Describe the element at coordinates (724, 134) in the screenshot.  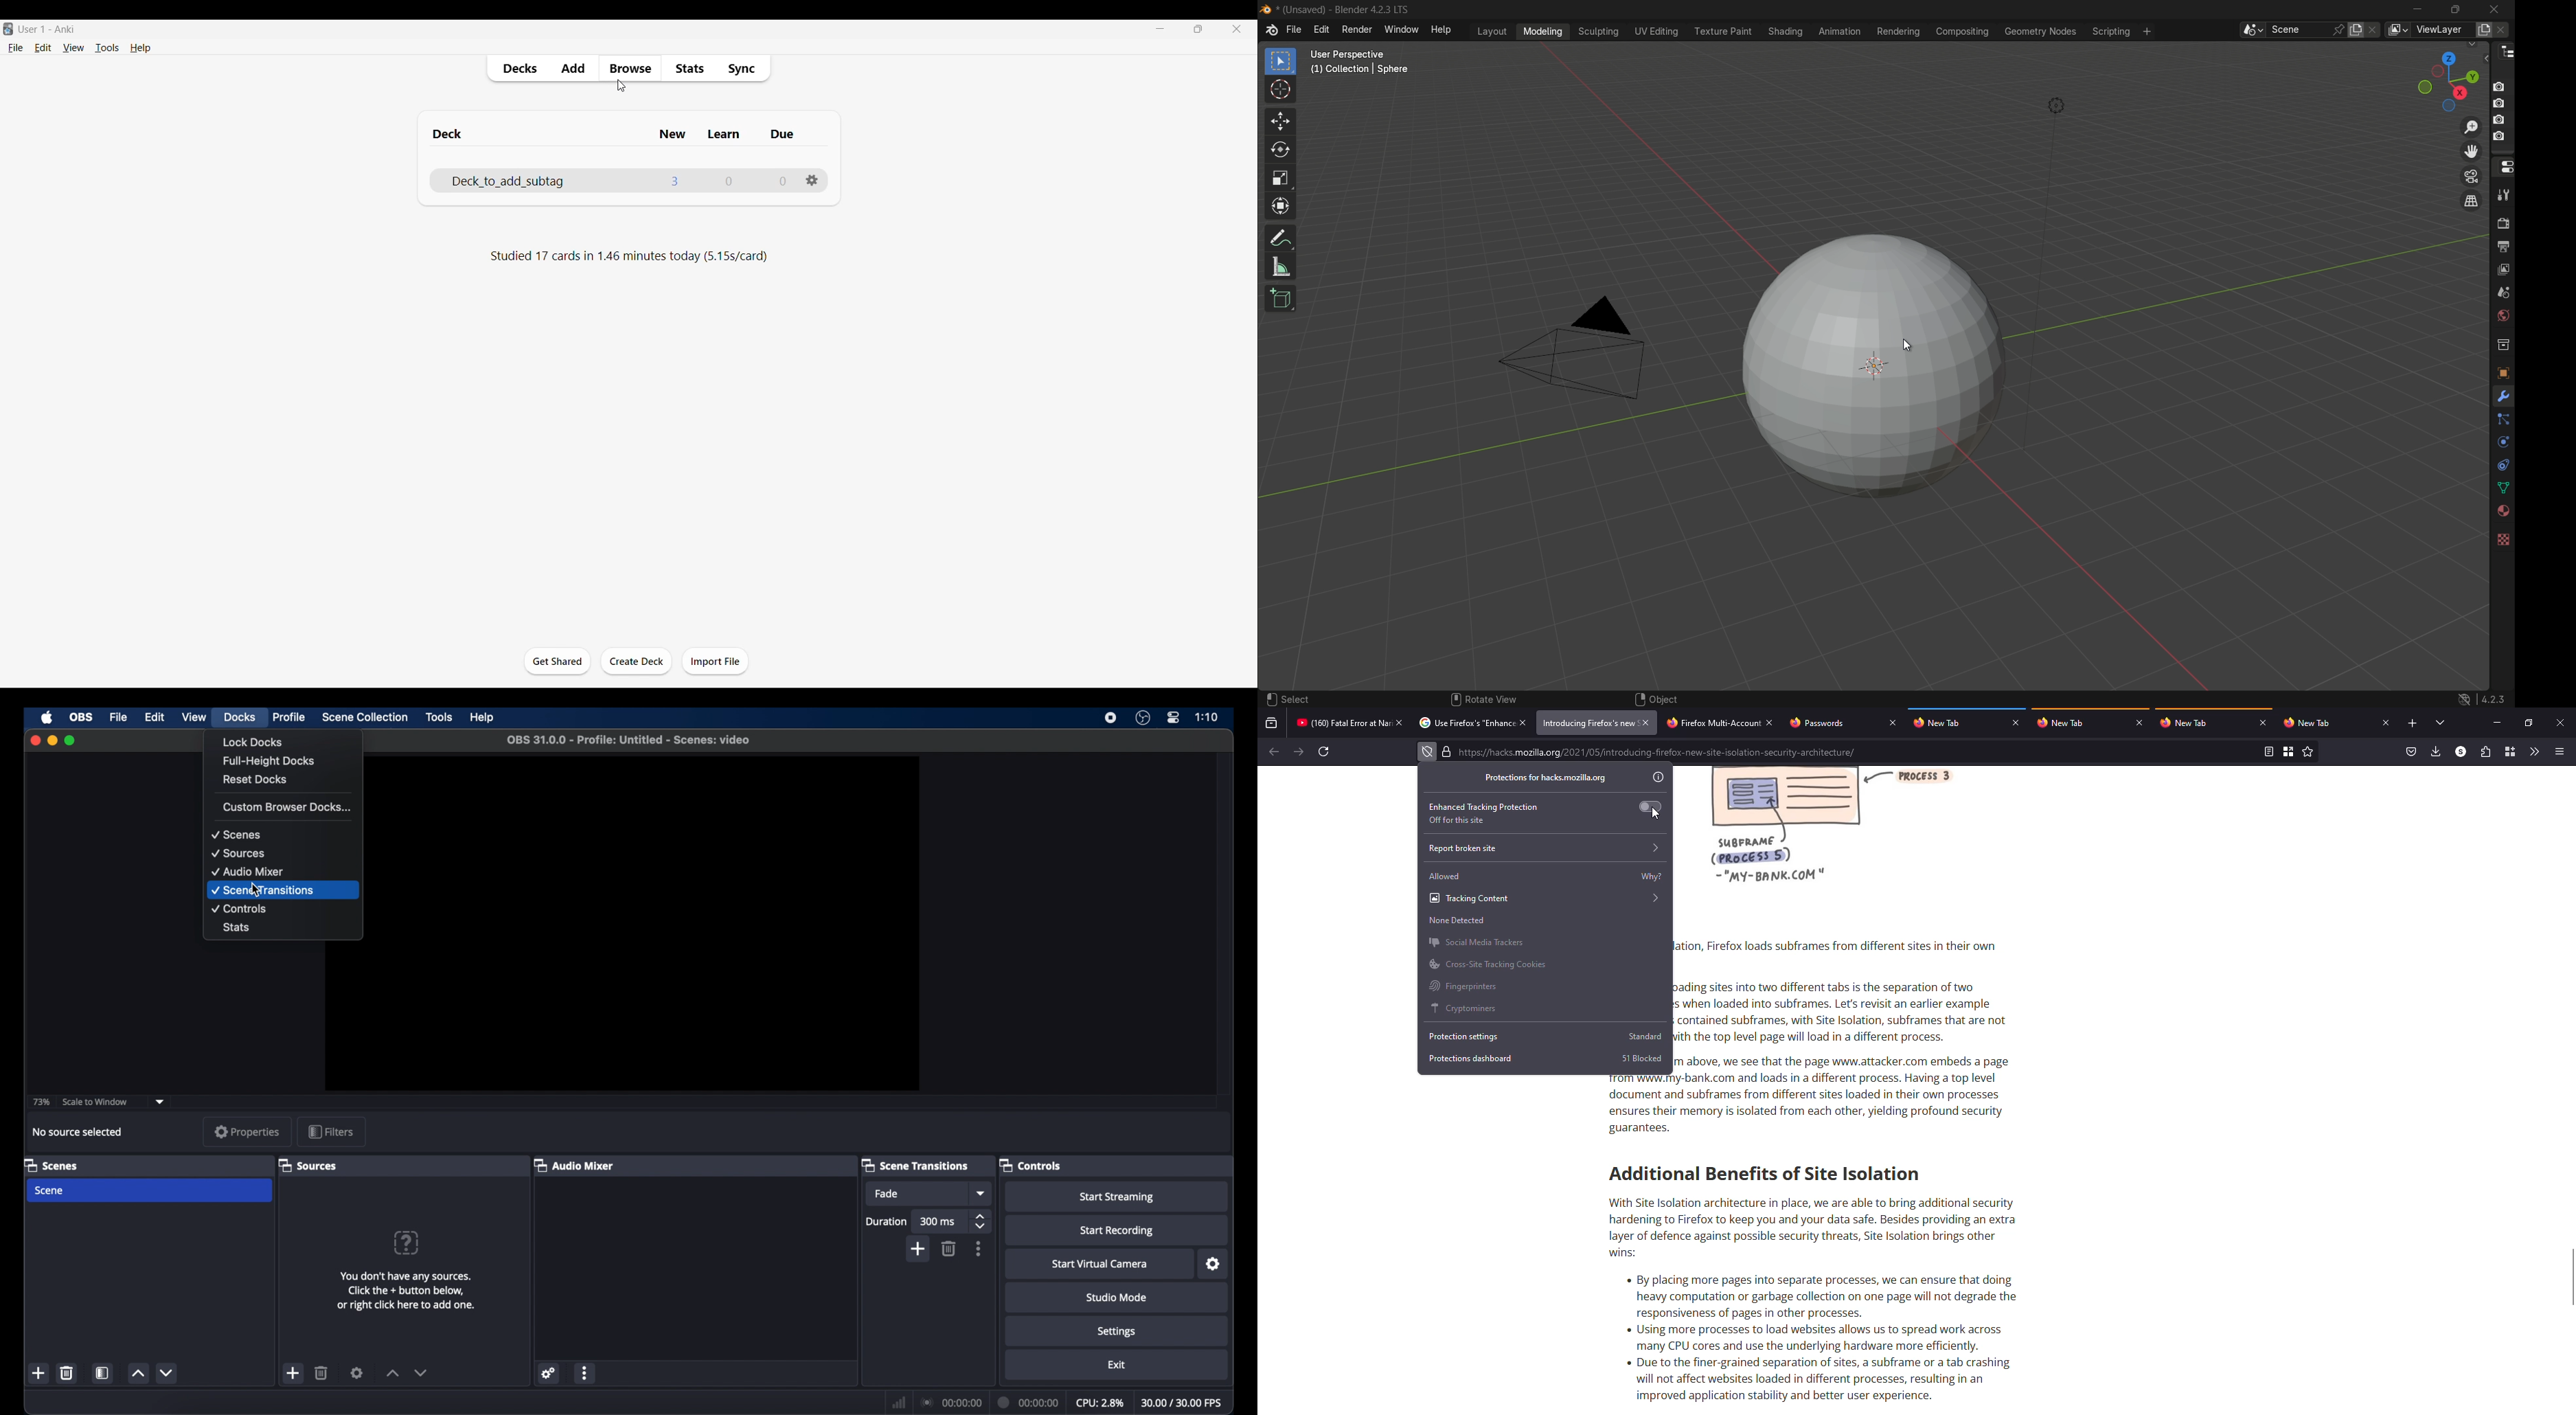
I see `Column for cards to learn` at that location.